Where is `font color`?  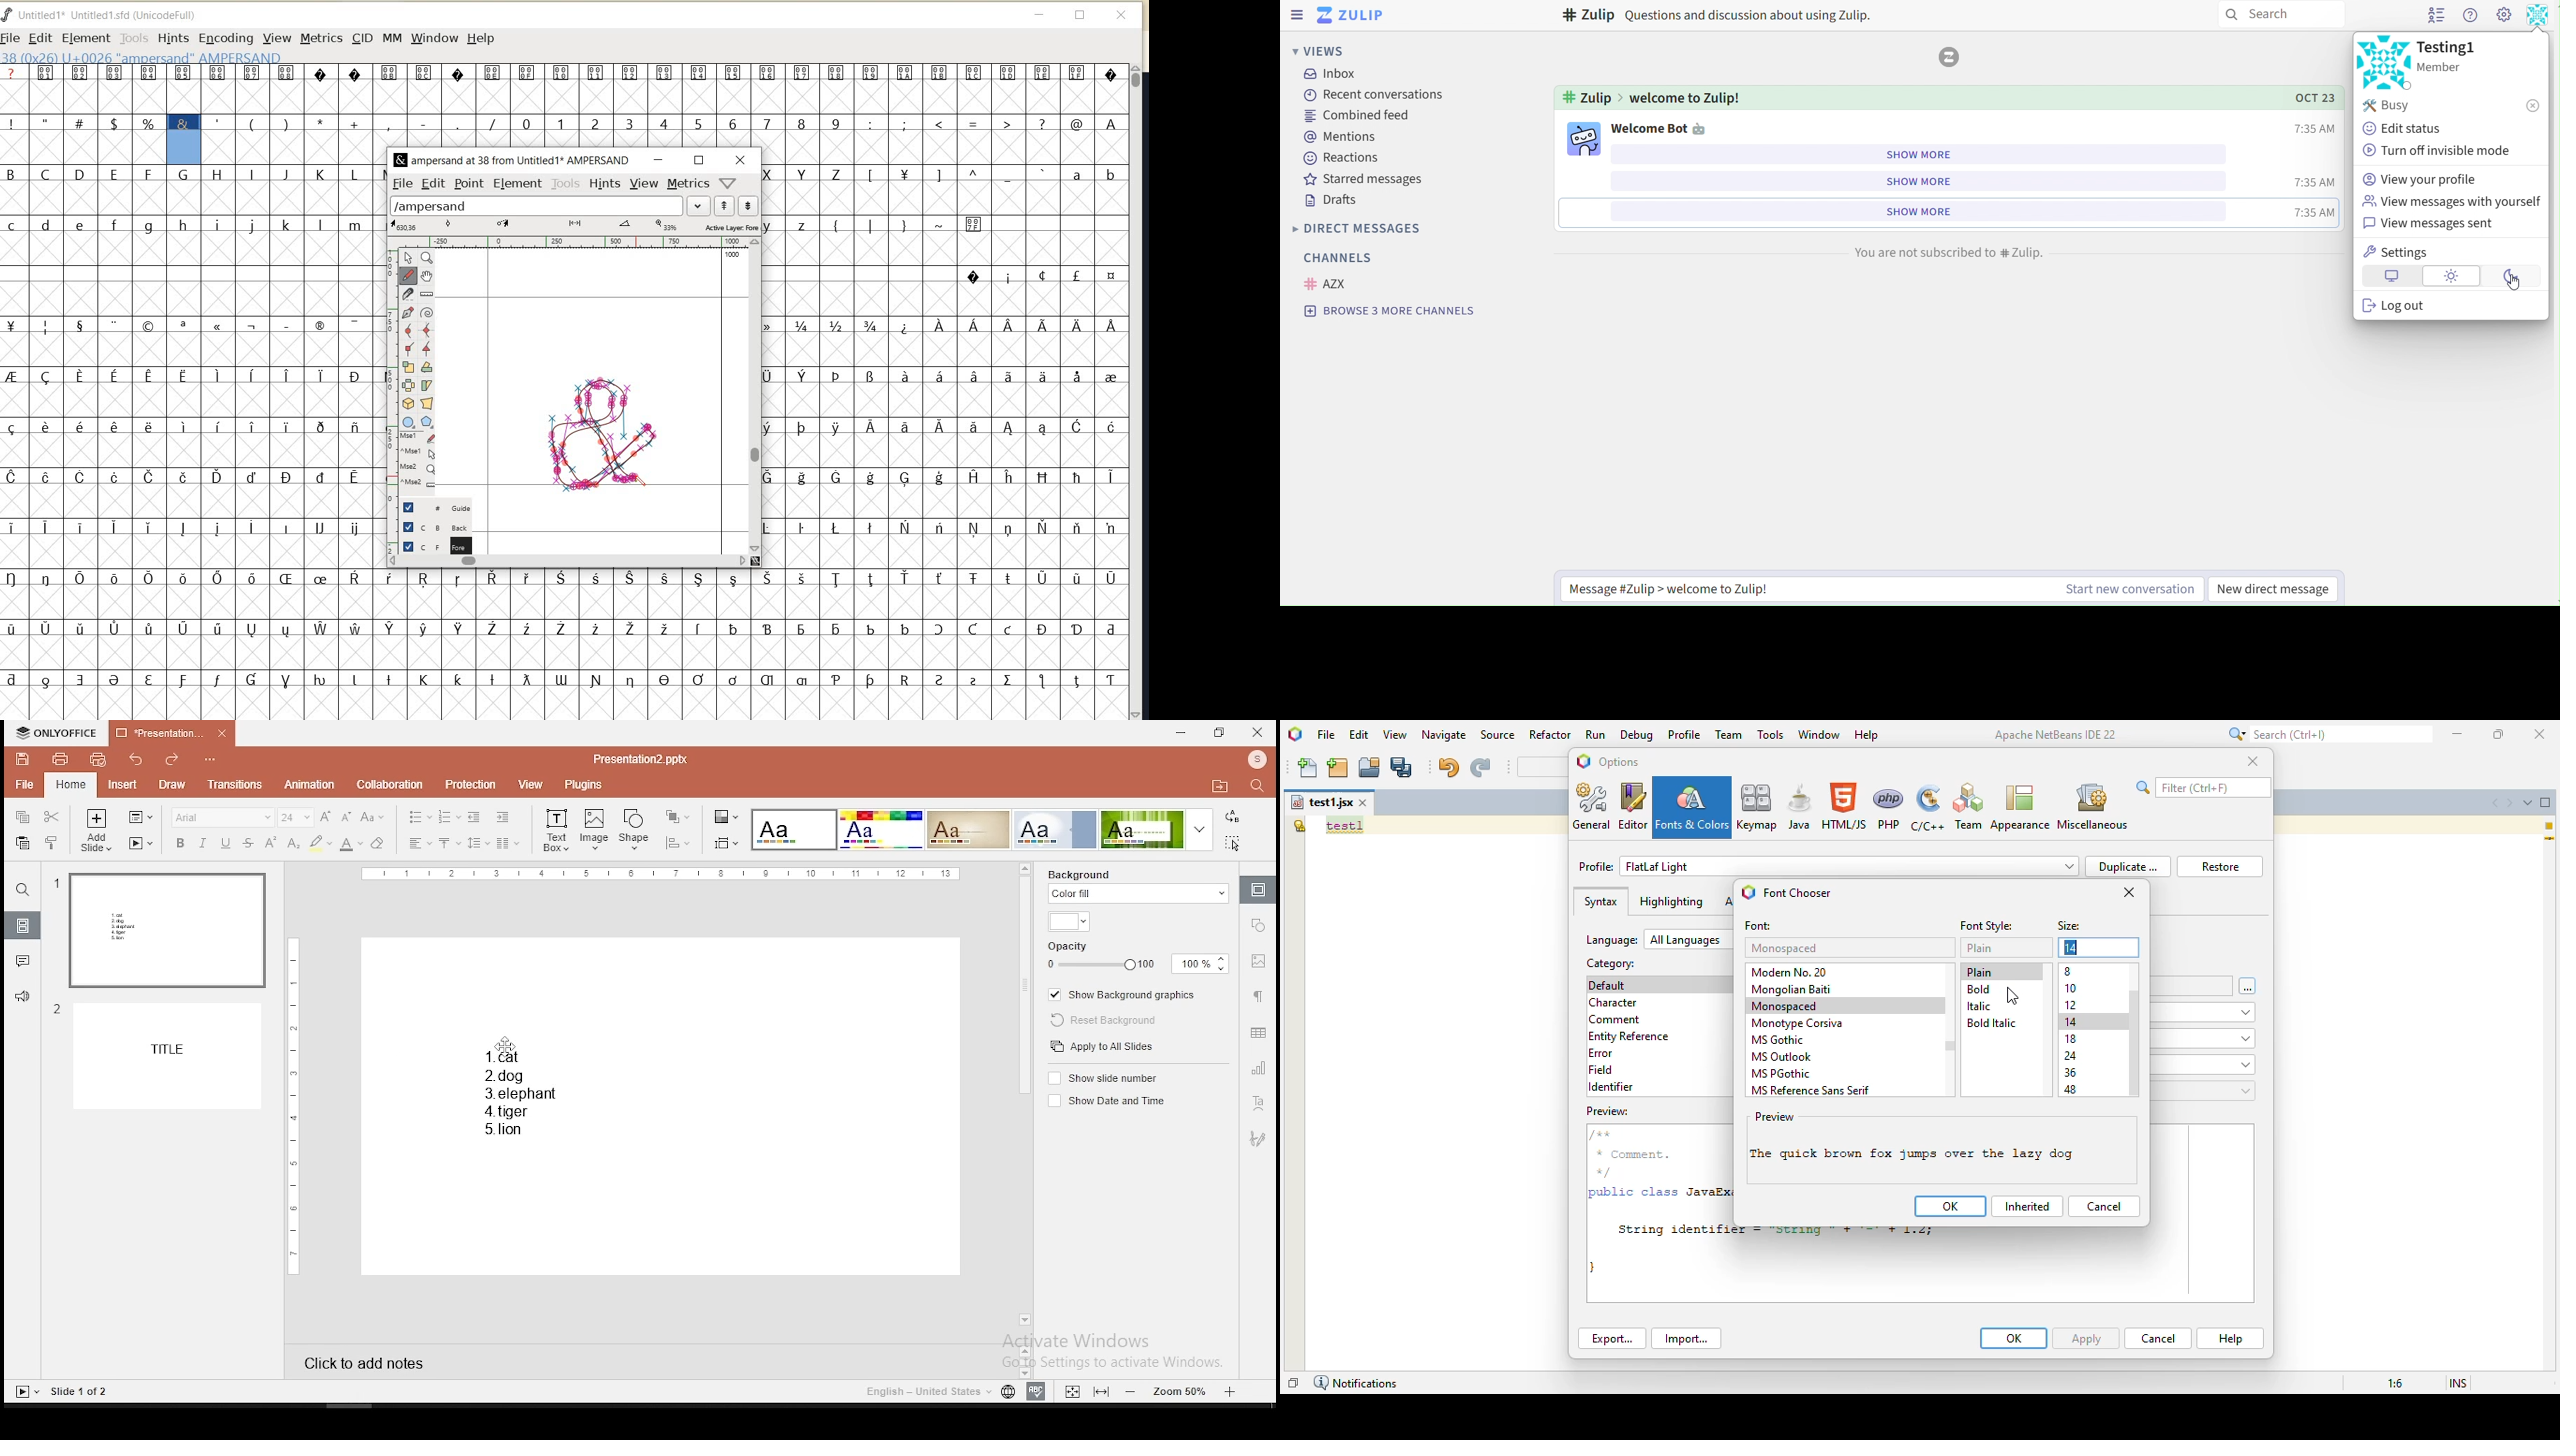
font color is located at coordinates (351, 843).